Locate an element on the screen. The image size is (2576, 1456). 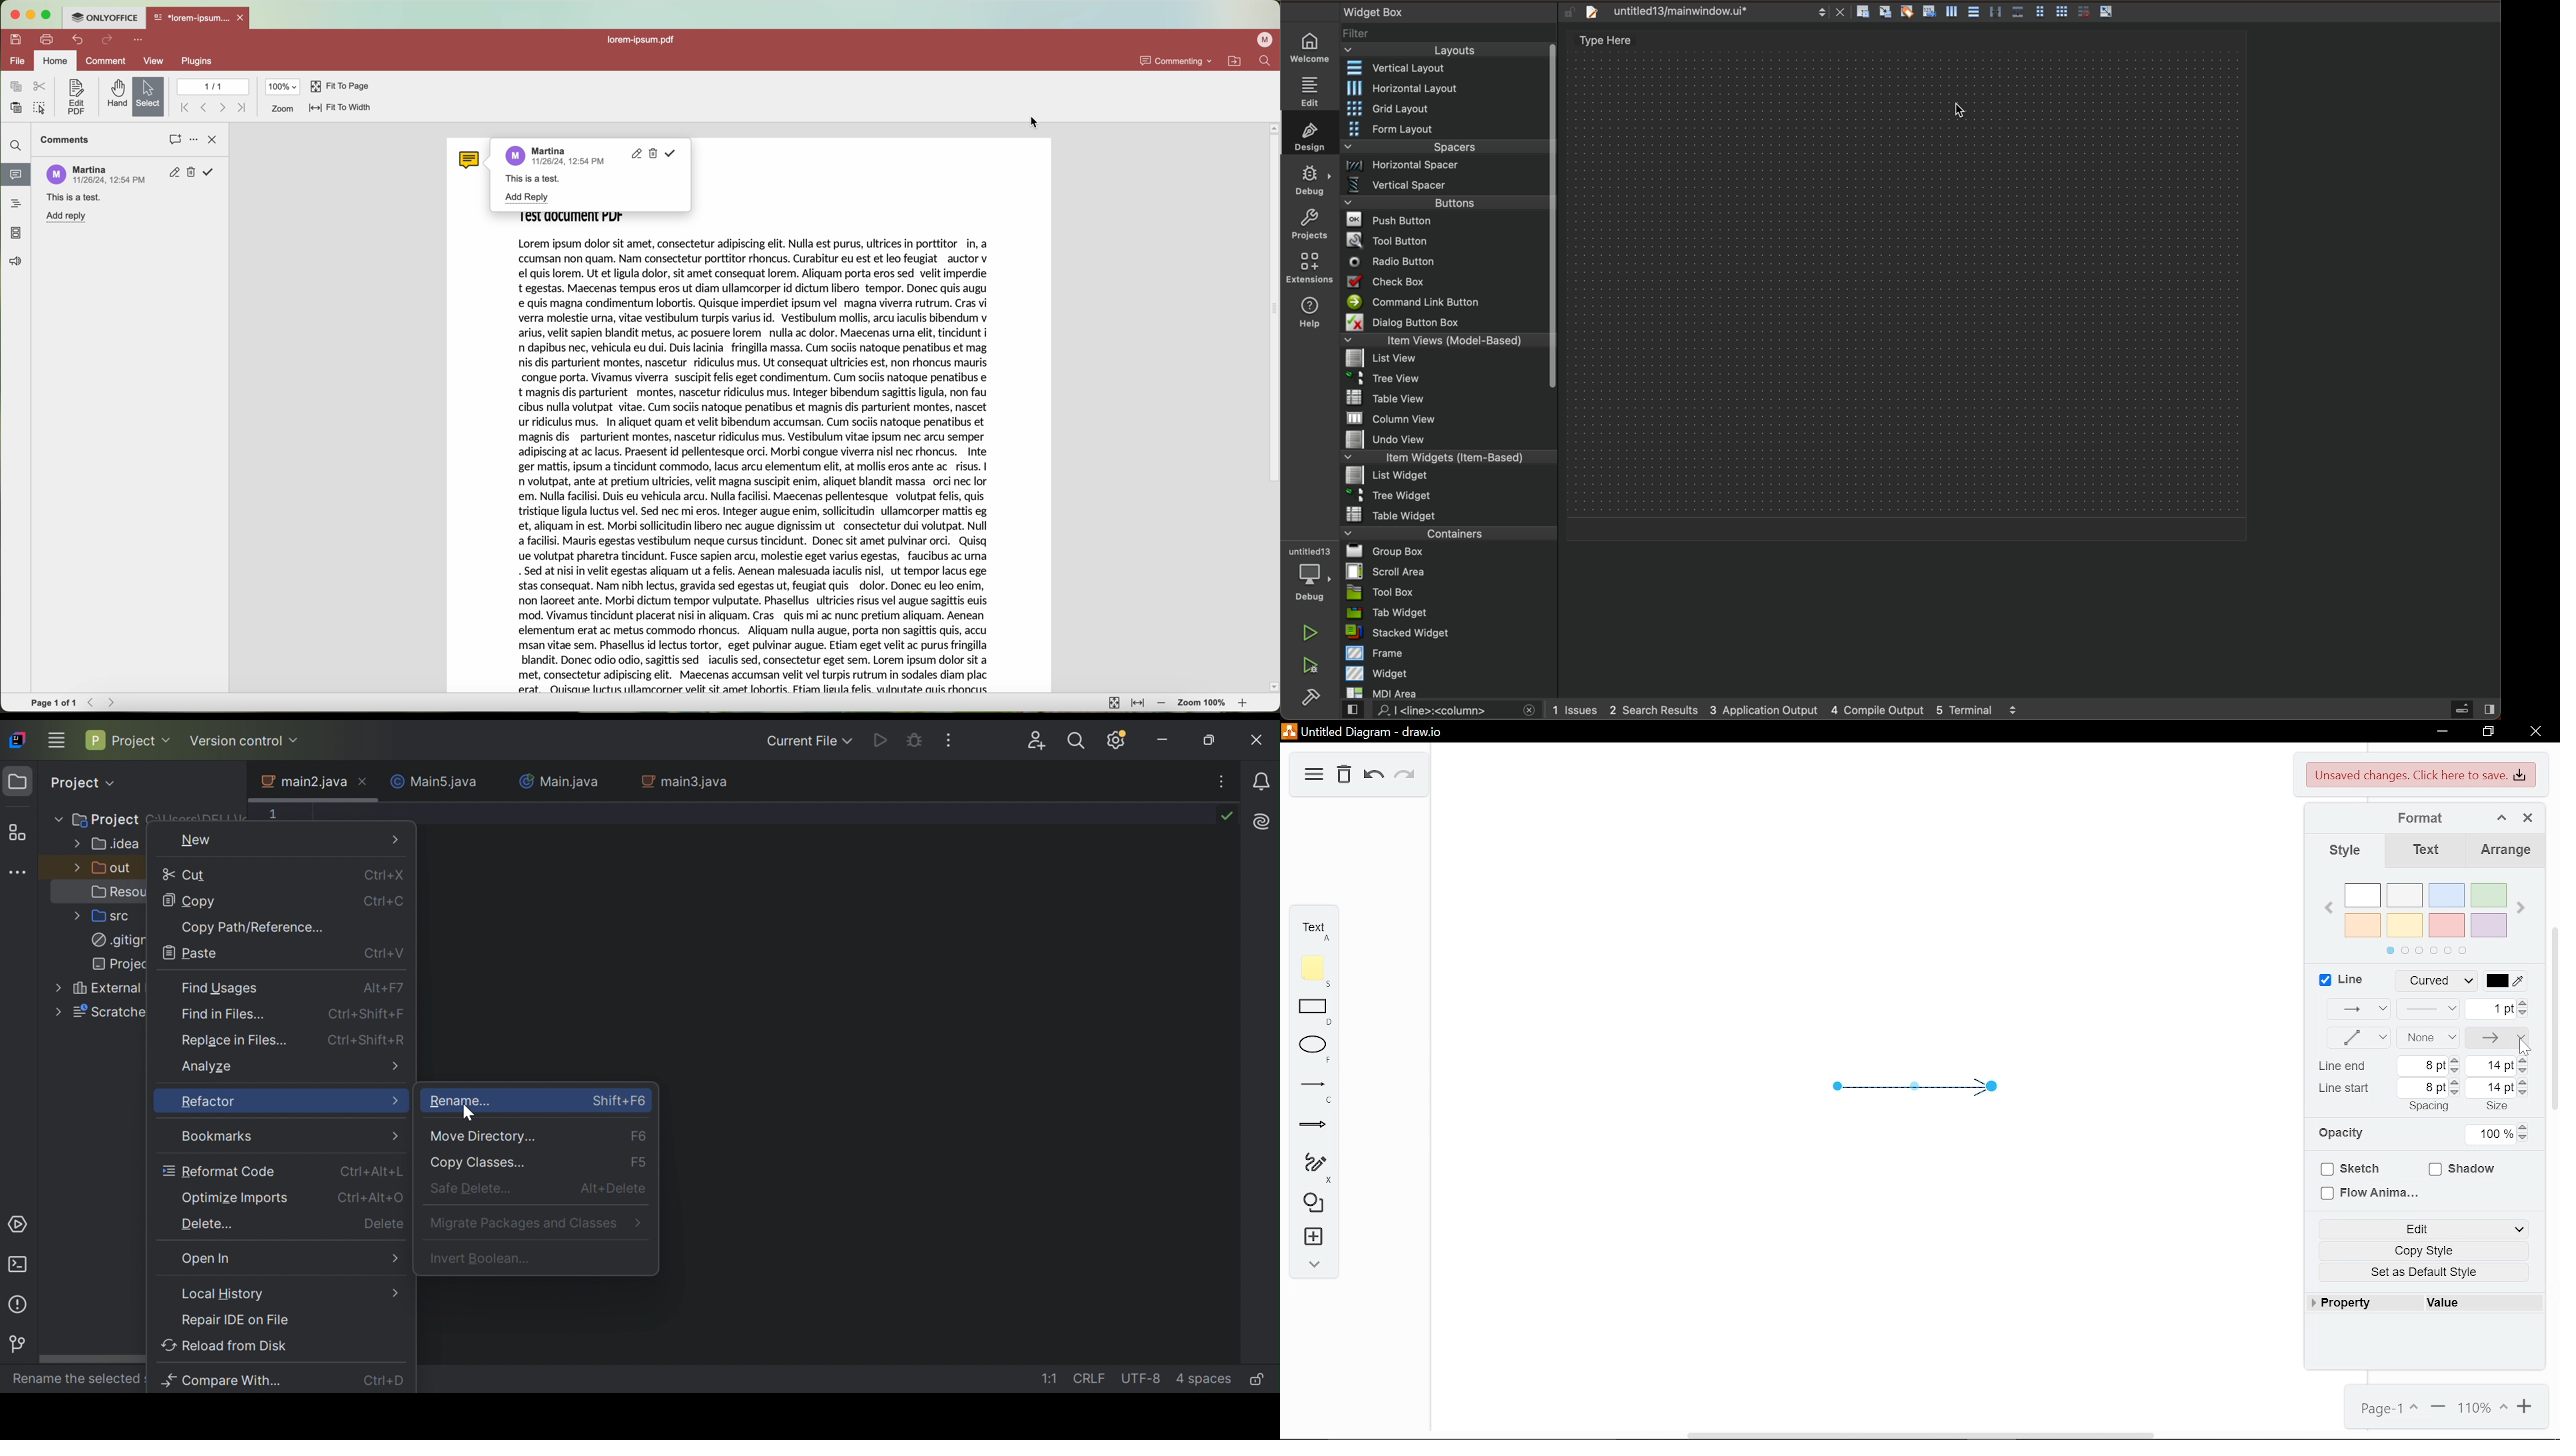
tree view is located at coordinates (1447, 379).